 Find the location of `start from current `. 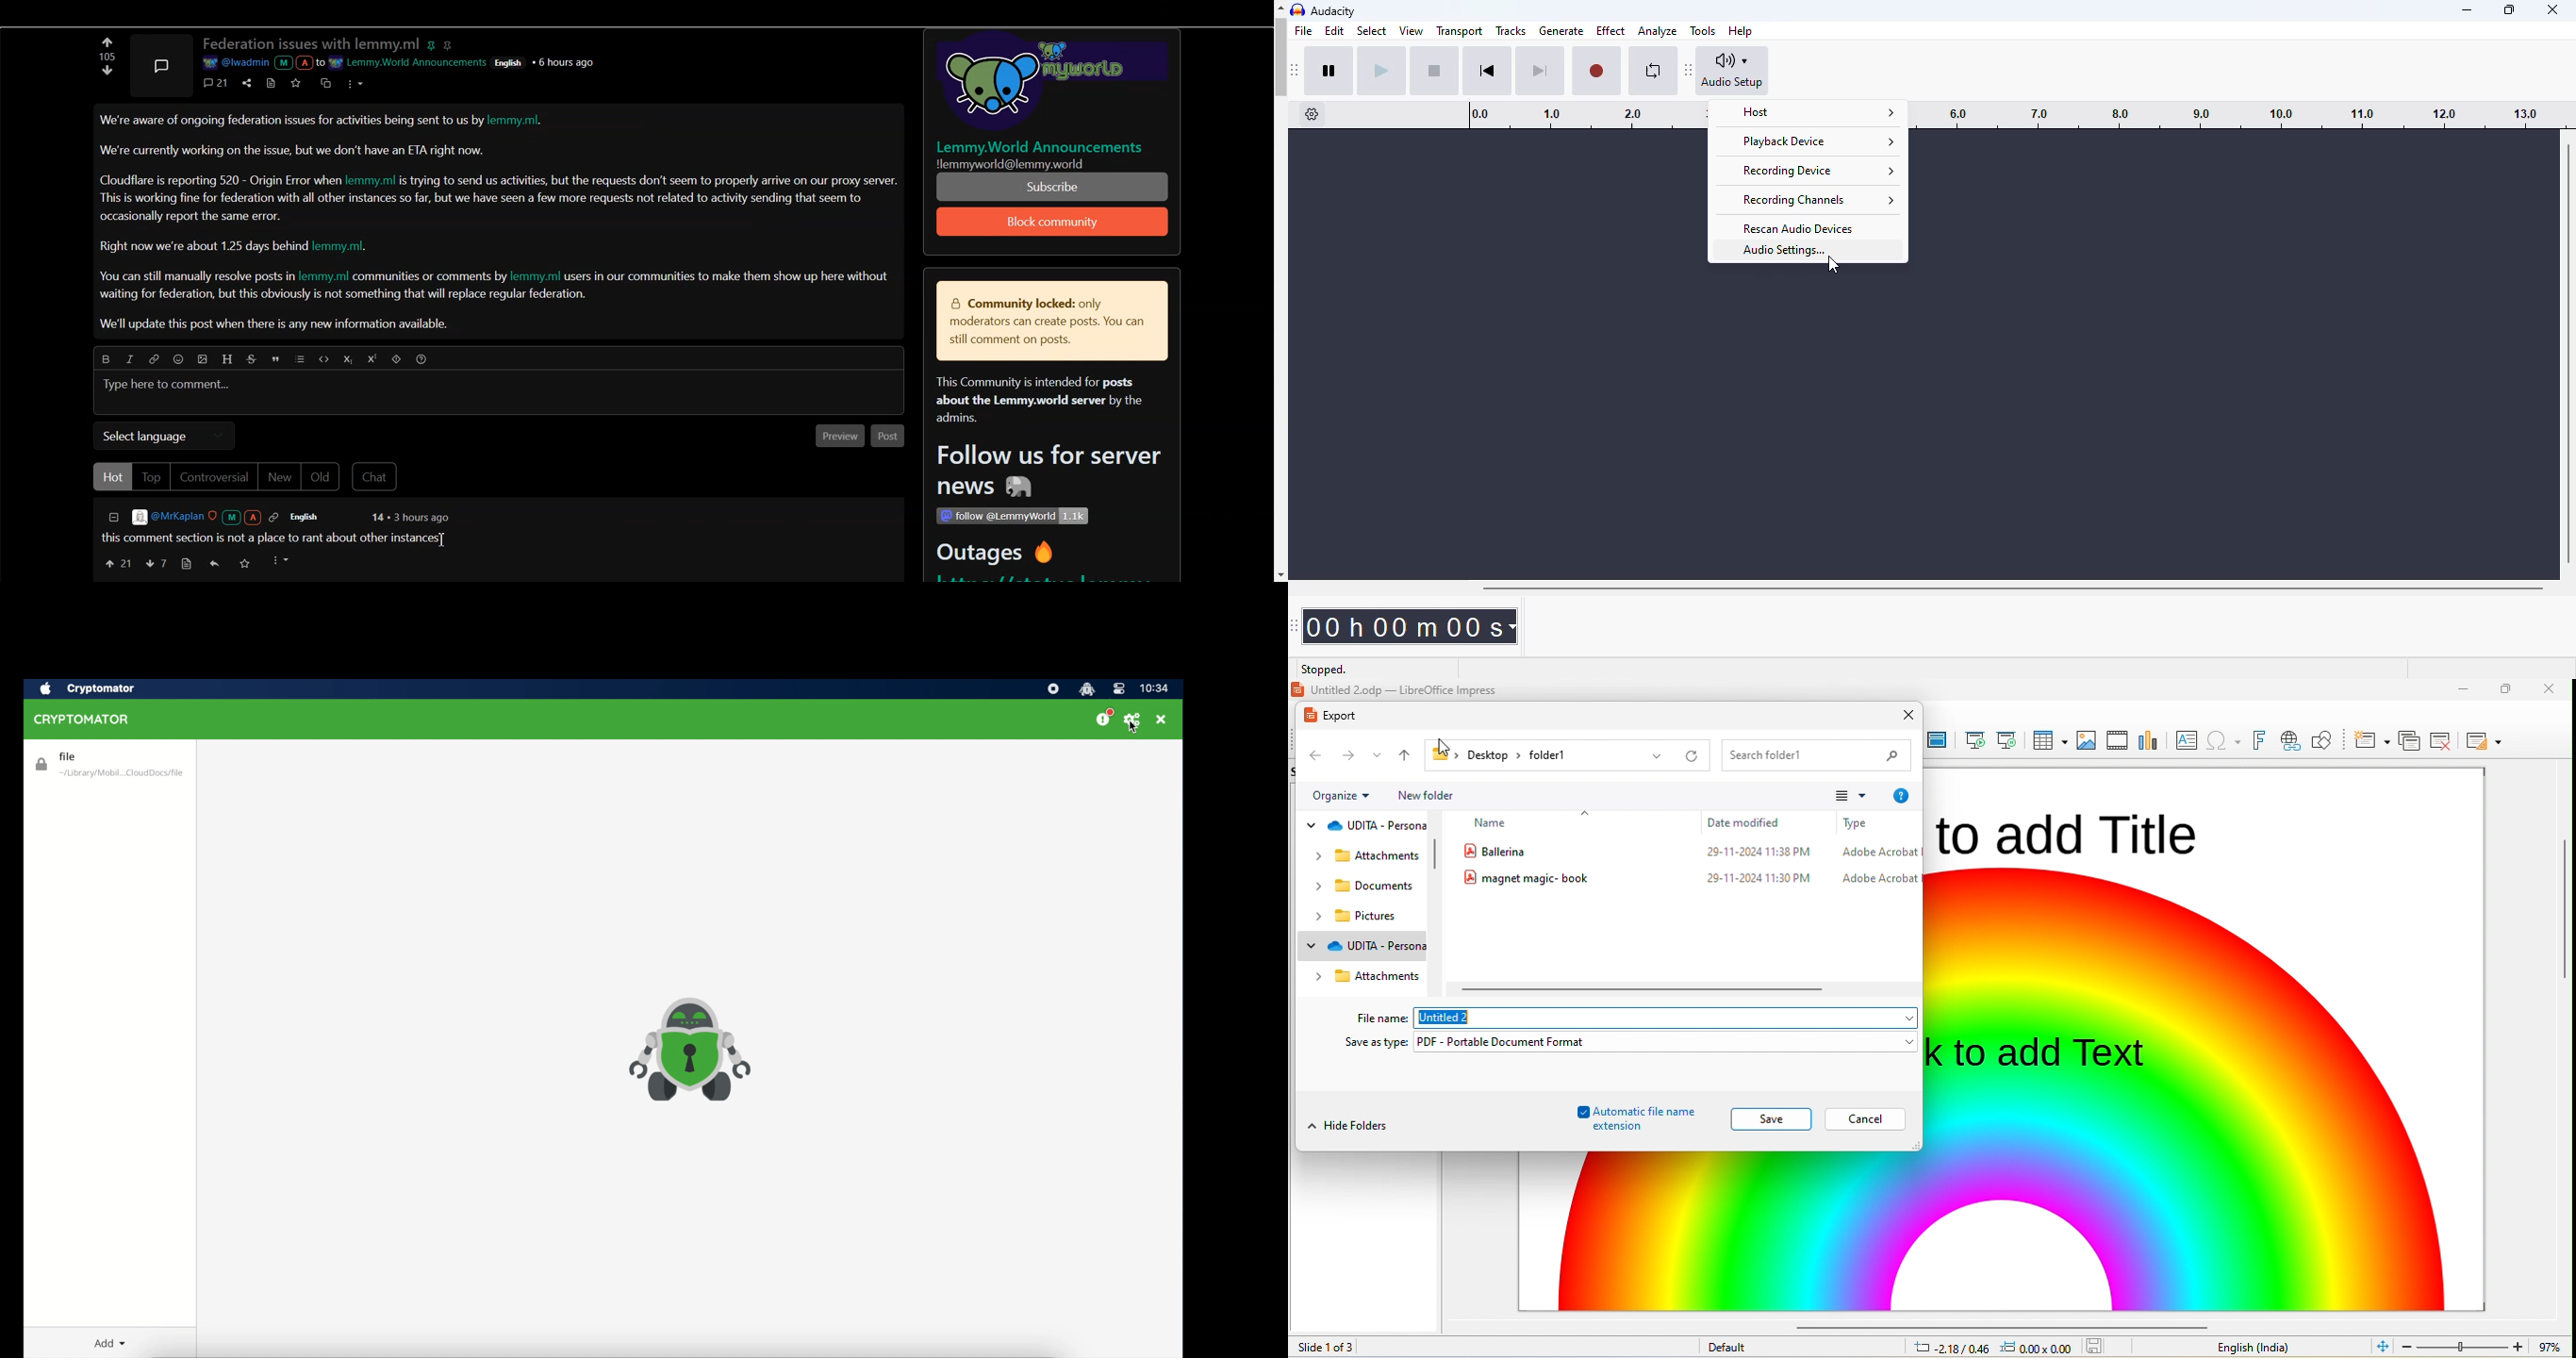

start from current  is located at coordinates (1972, 738).